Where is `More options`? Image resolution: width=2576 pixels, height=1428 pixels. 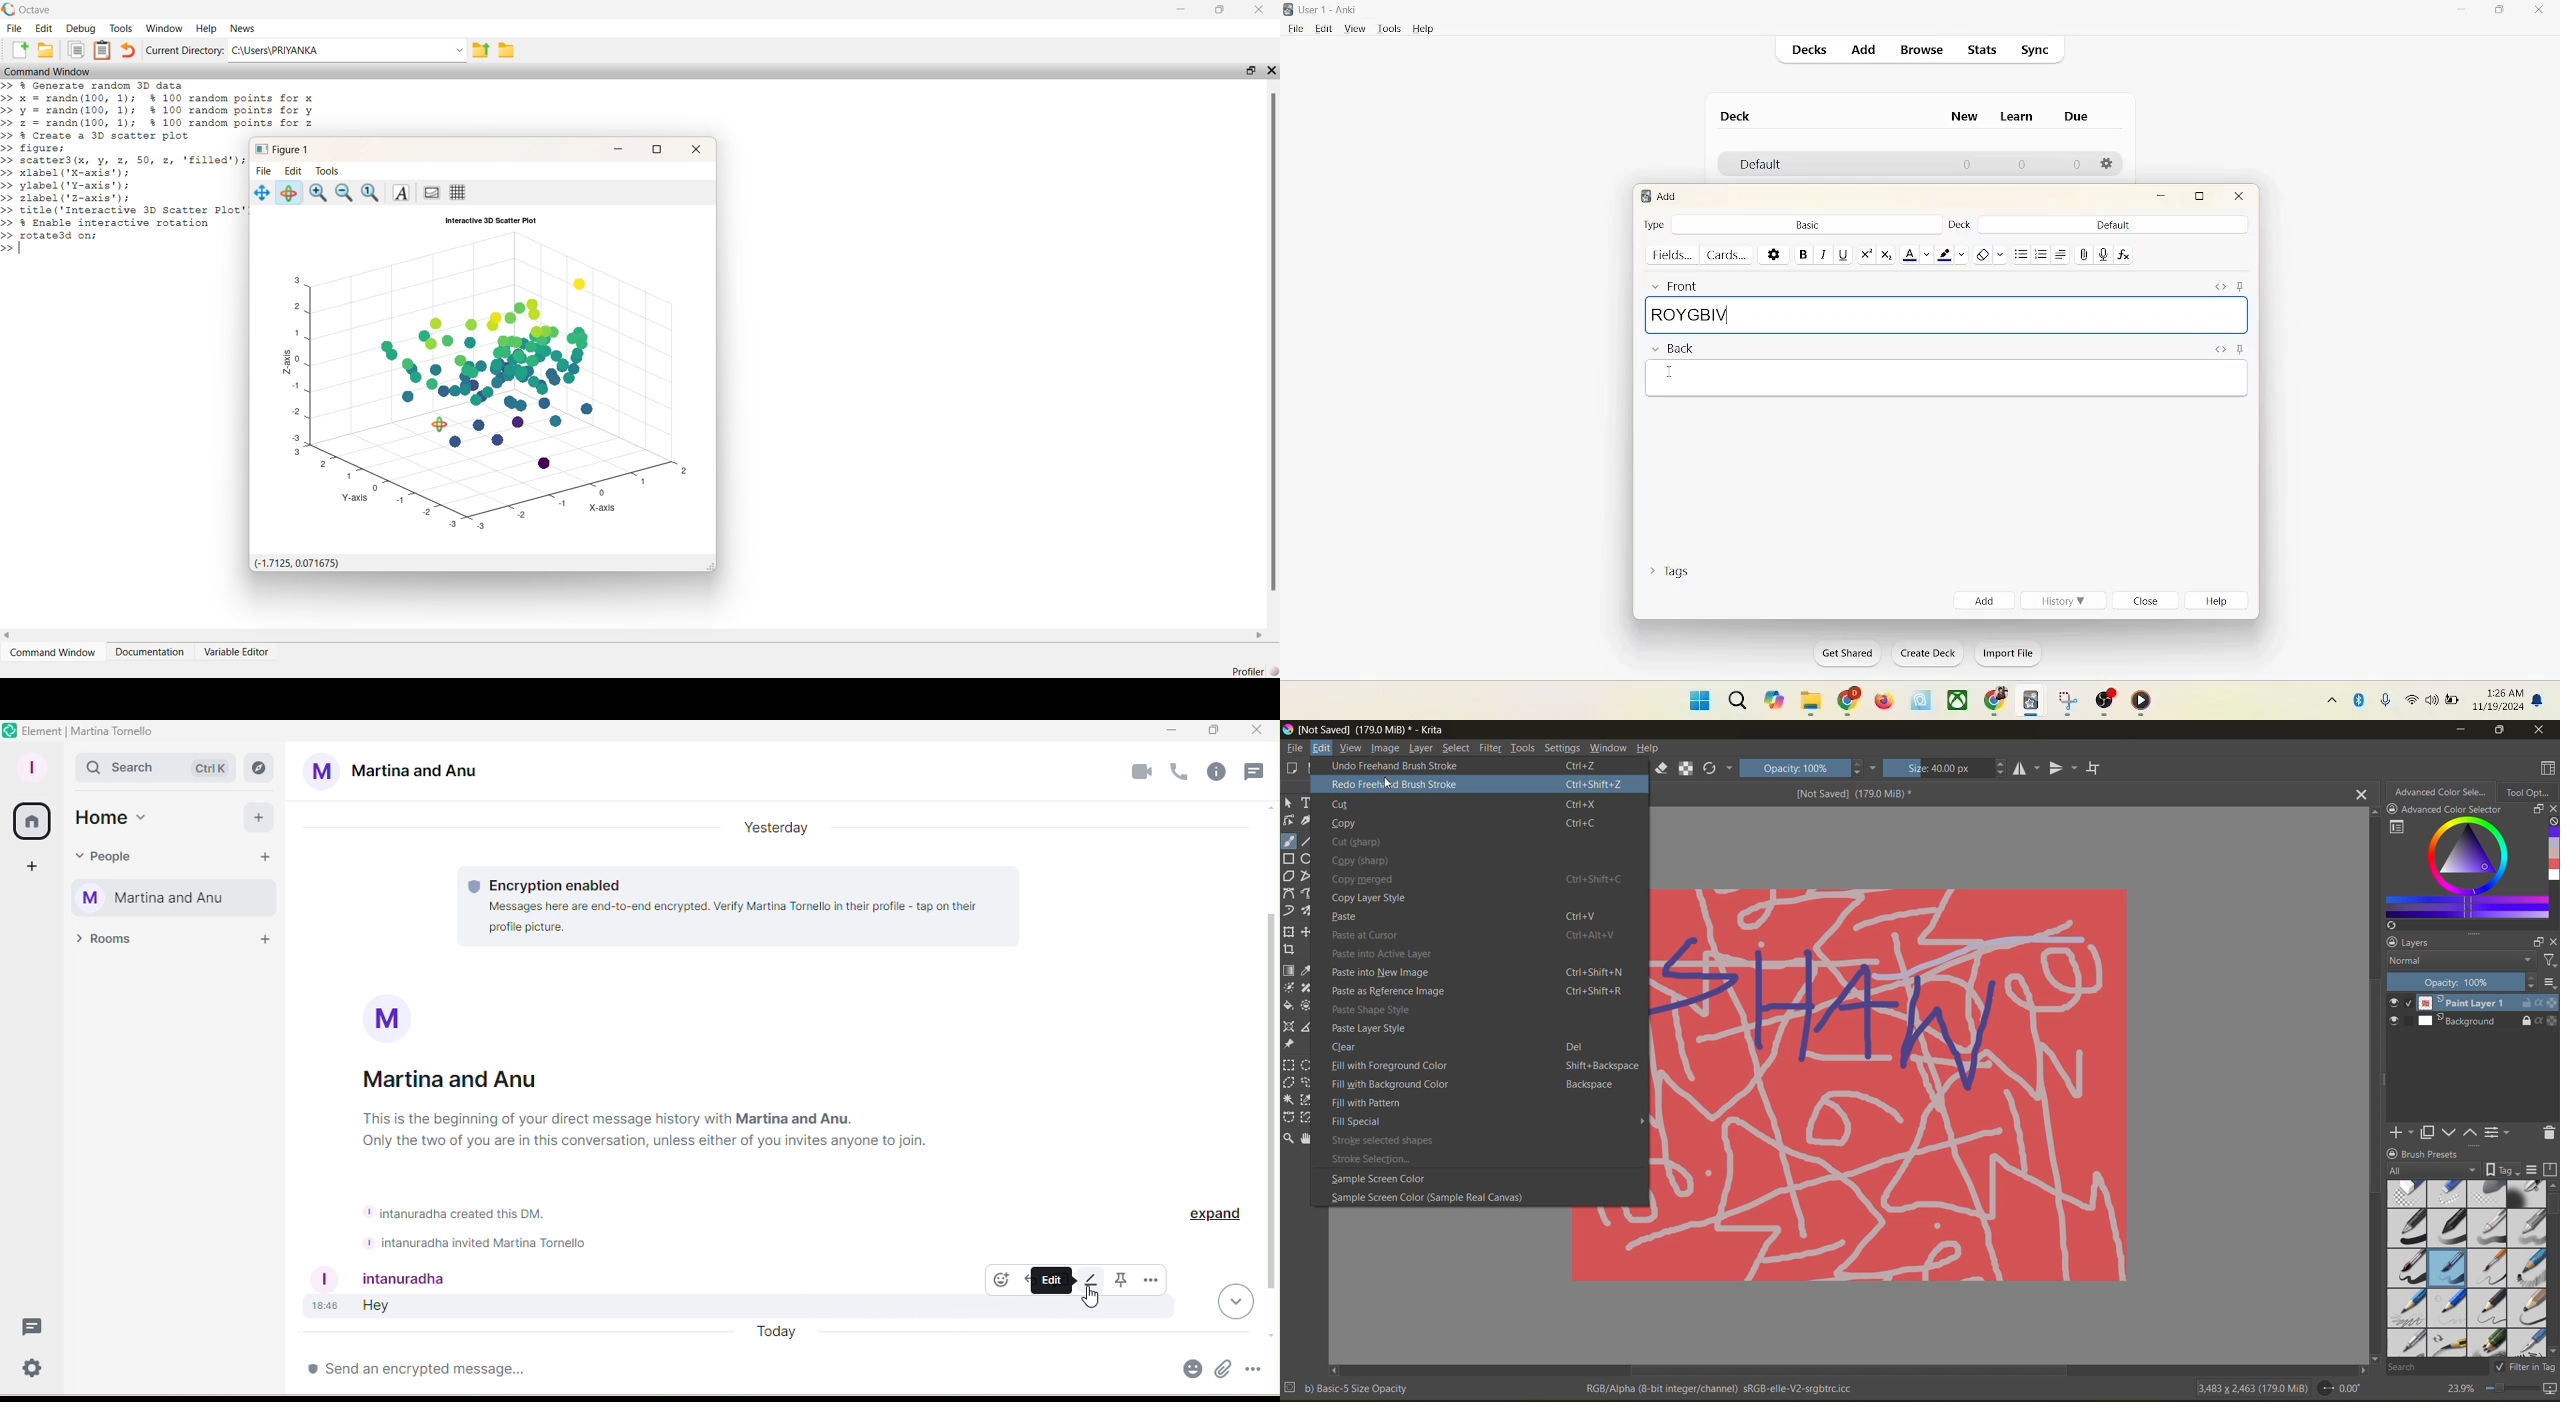 More options is located at coordinates (1258, 1374).